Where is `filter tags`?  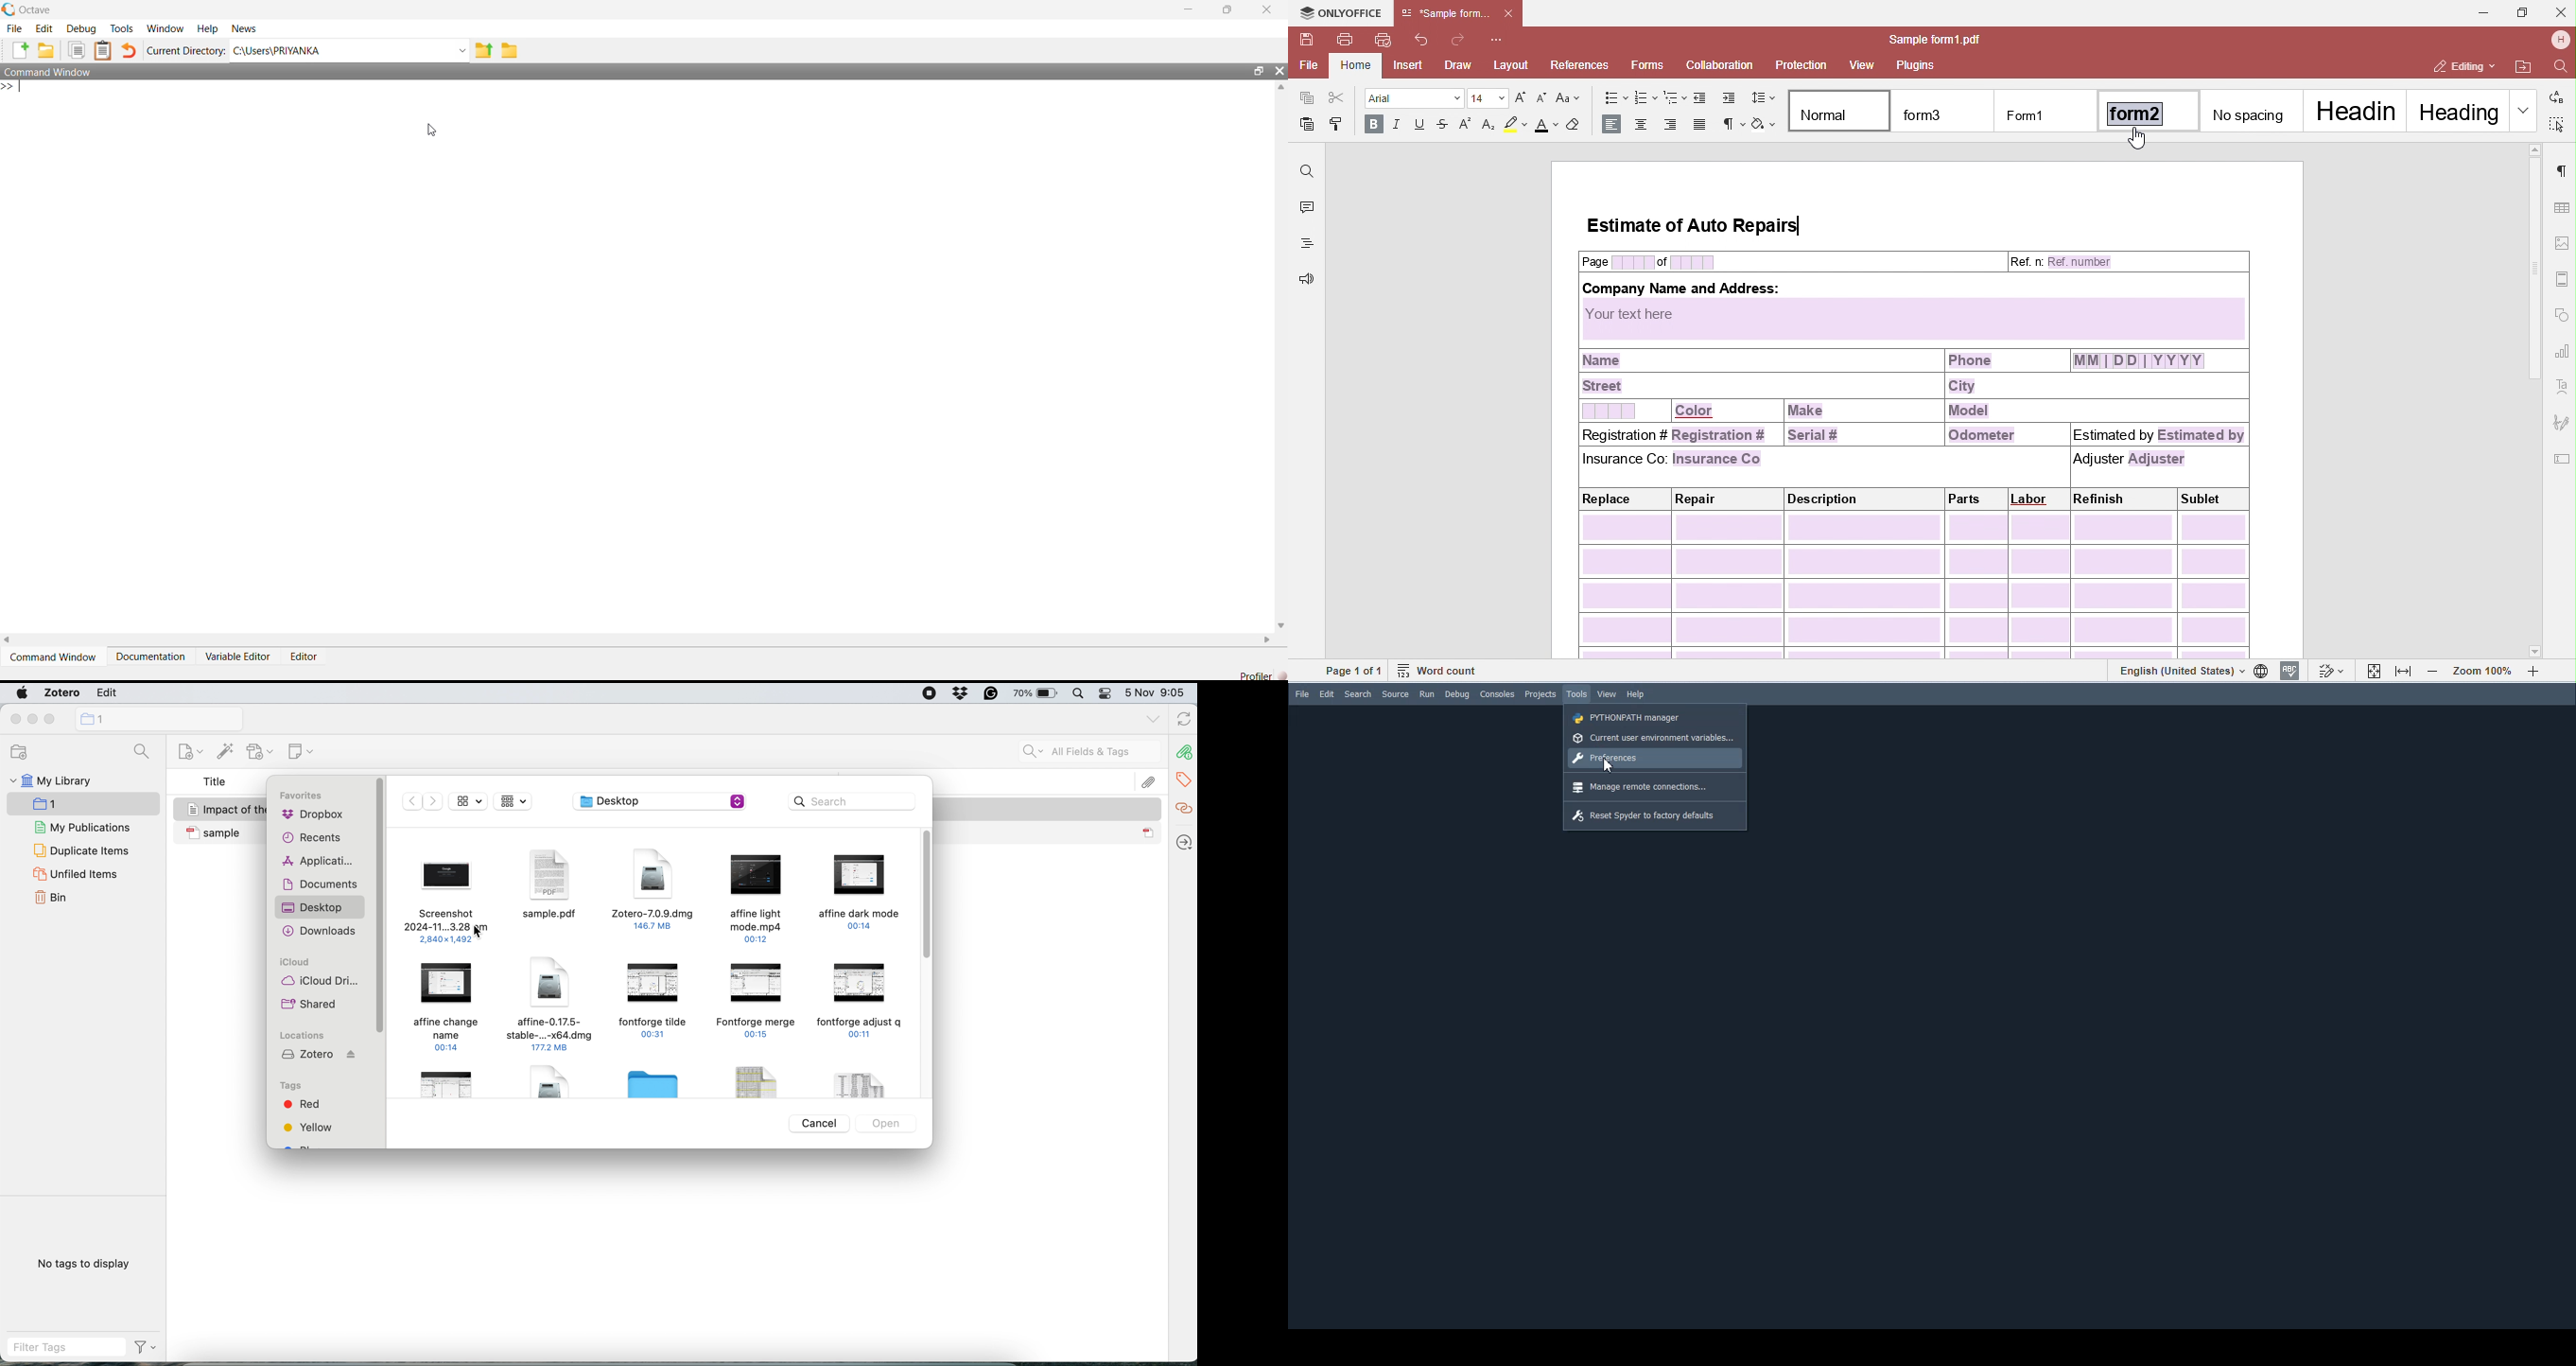 filter tags is located at coordinates (82, 1347).